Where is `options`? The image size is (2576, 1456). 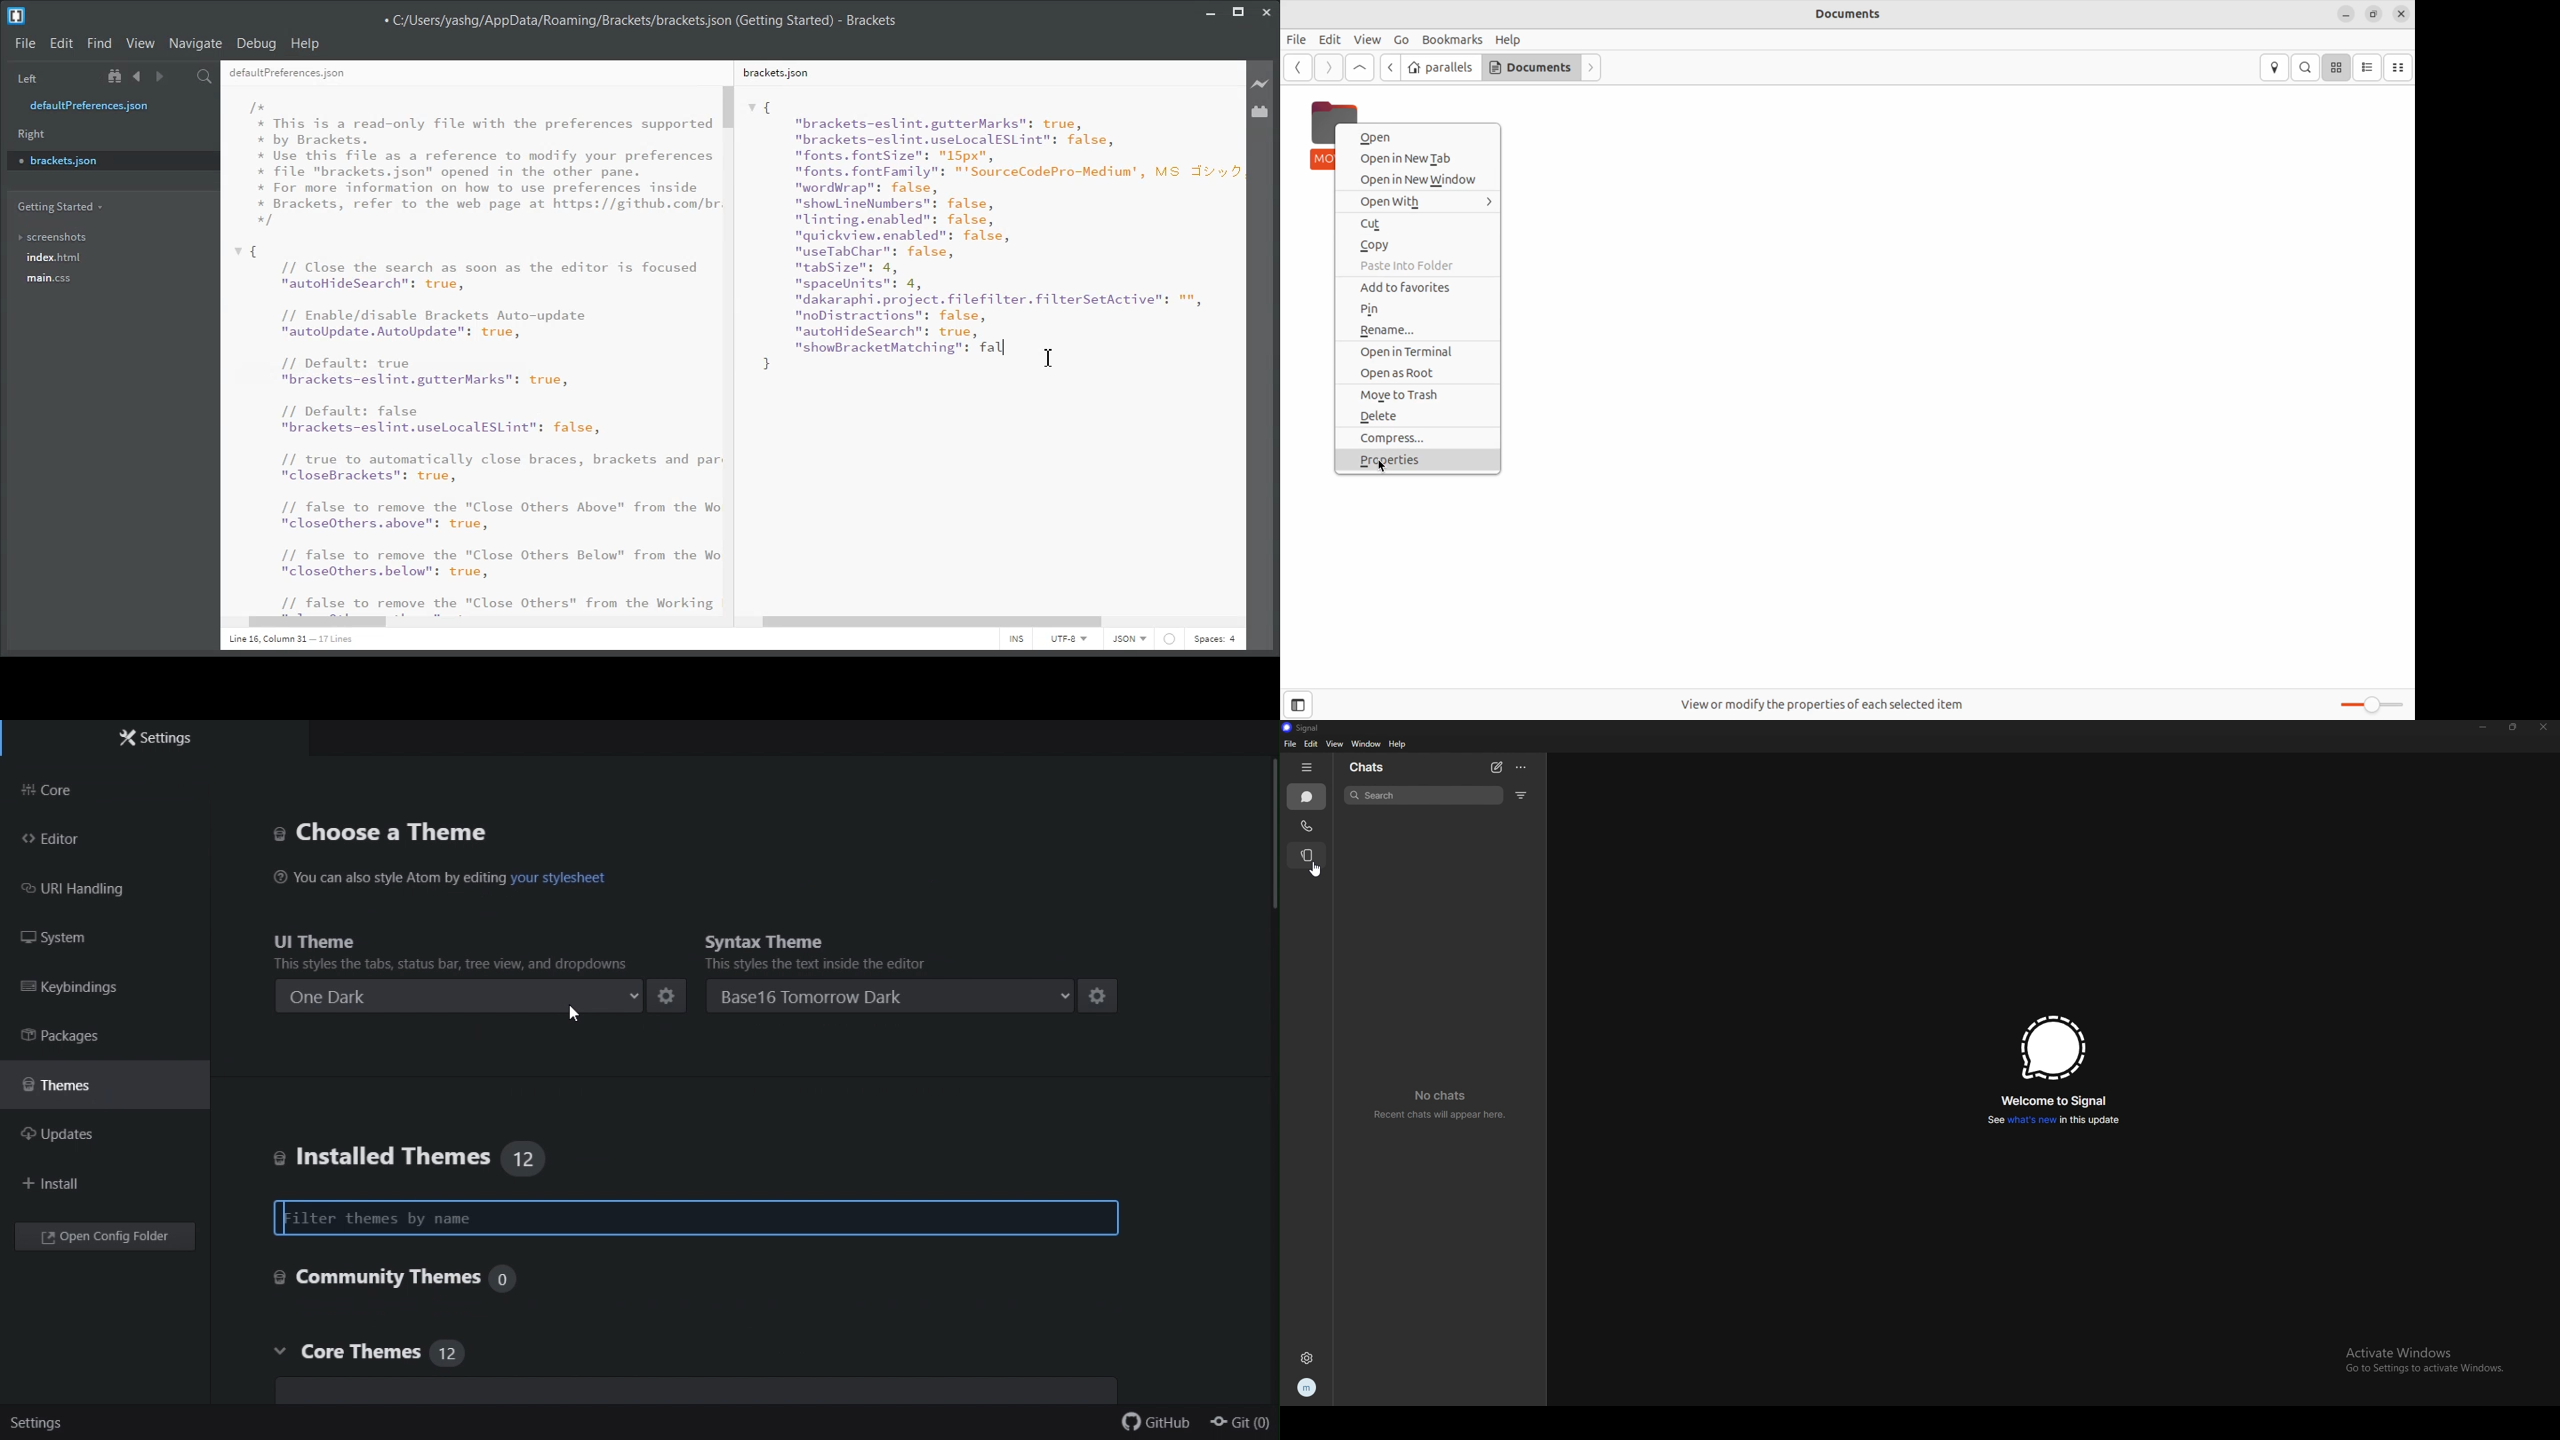
options is located at coordinates (1523, 768).